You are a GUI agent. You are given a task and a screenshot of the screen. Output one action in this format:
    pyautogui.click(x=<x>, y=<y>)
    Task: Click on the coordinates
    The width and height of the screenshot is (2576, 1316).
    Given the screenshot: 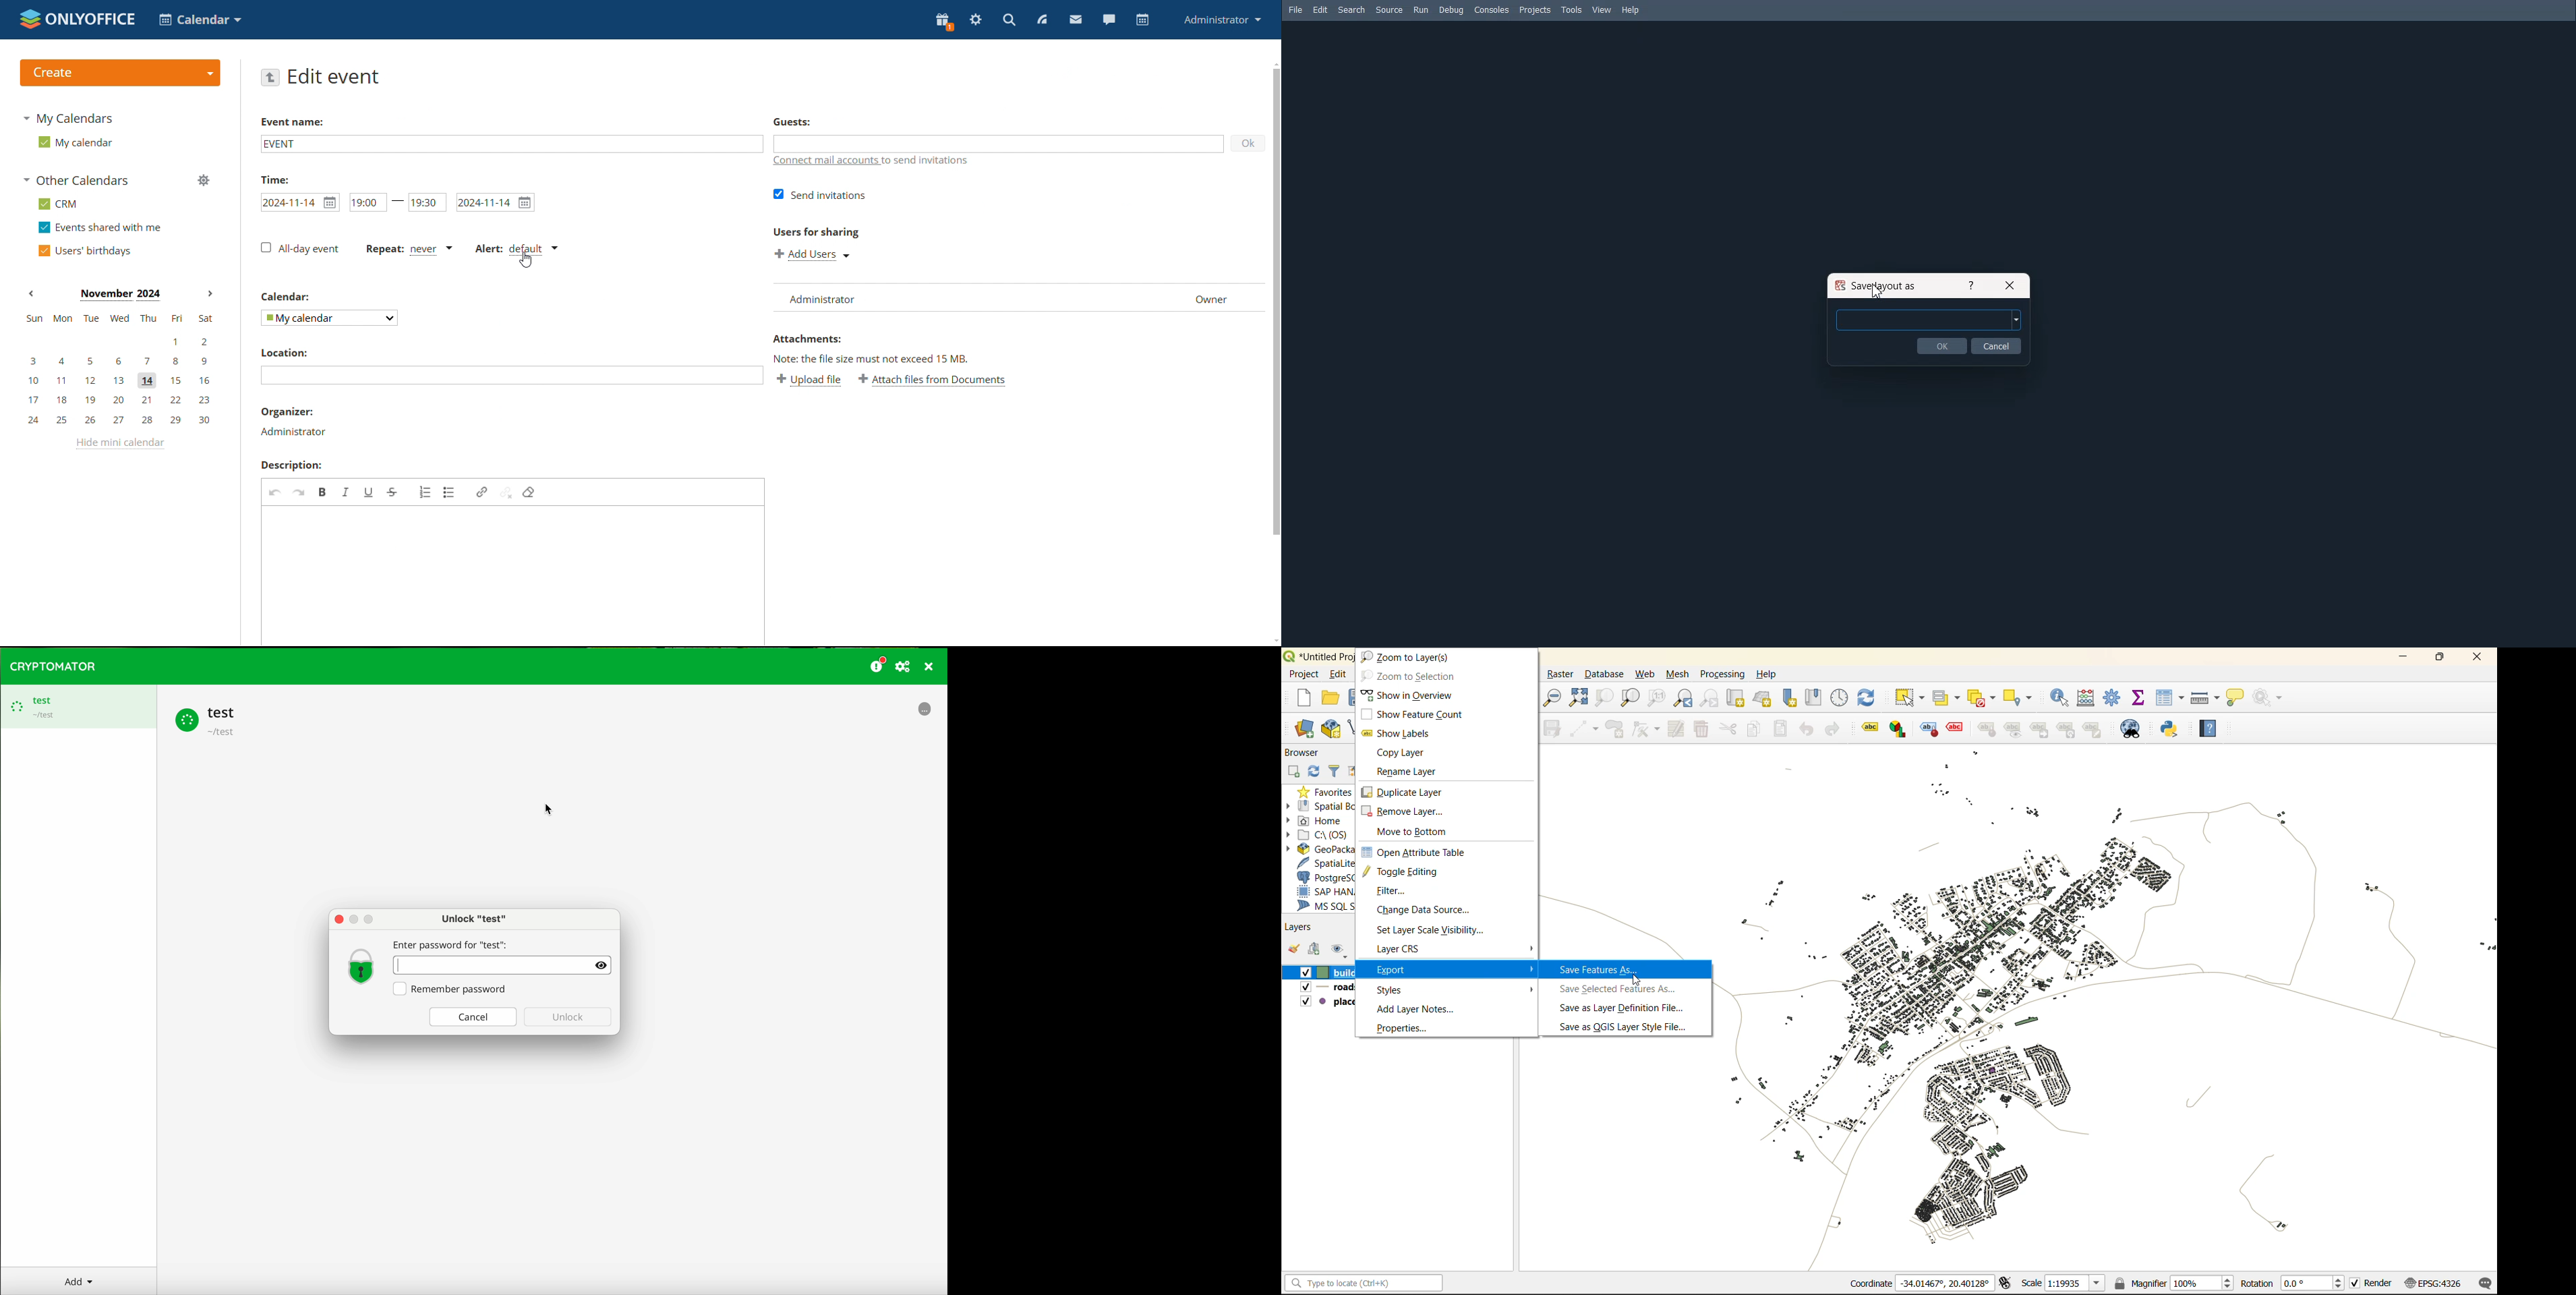 What is the action you would take?
    pyautogui.click(x=1927, y=1284)
    